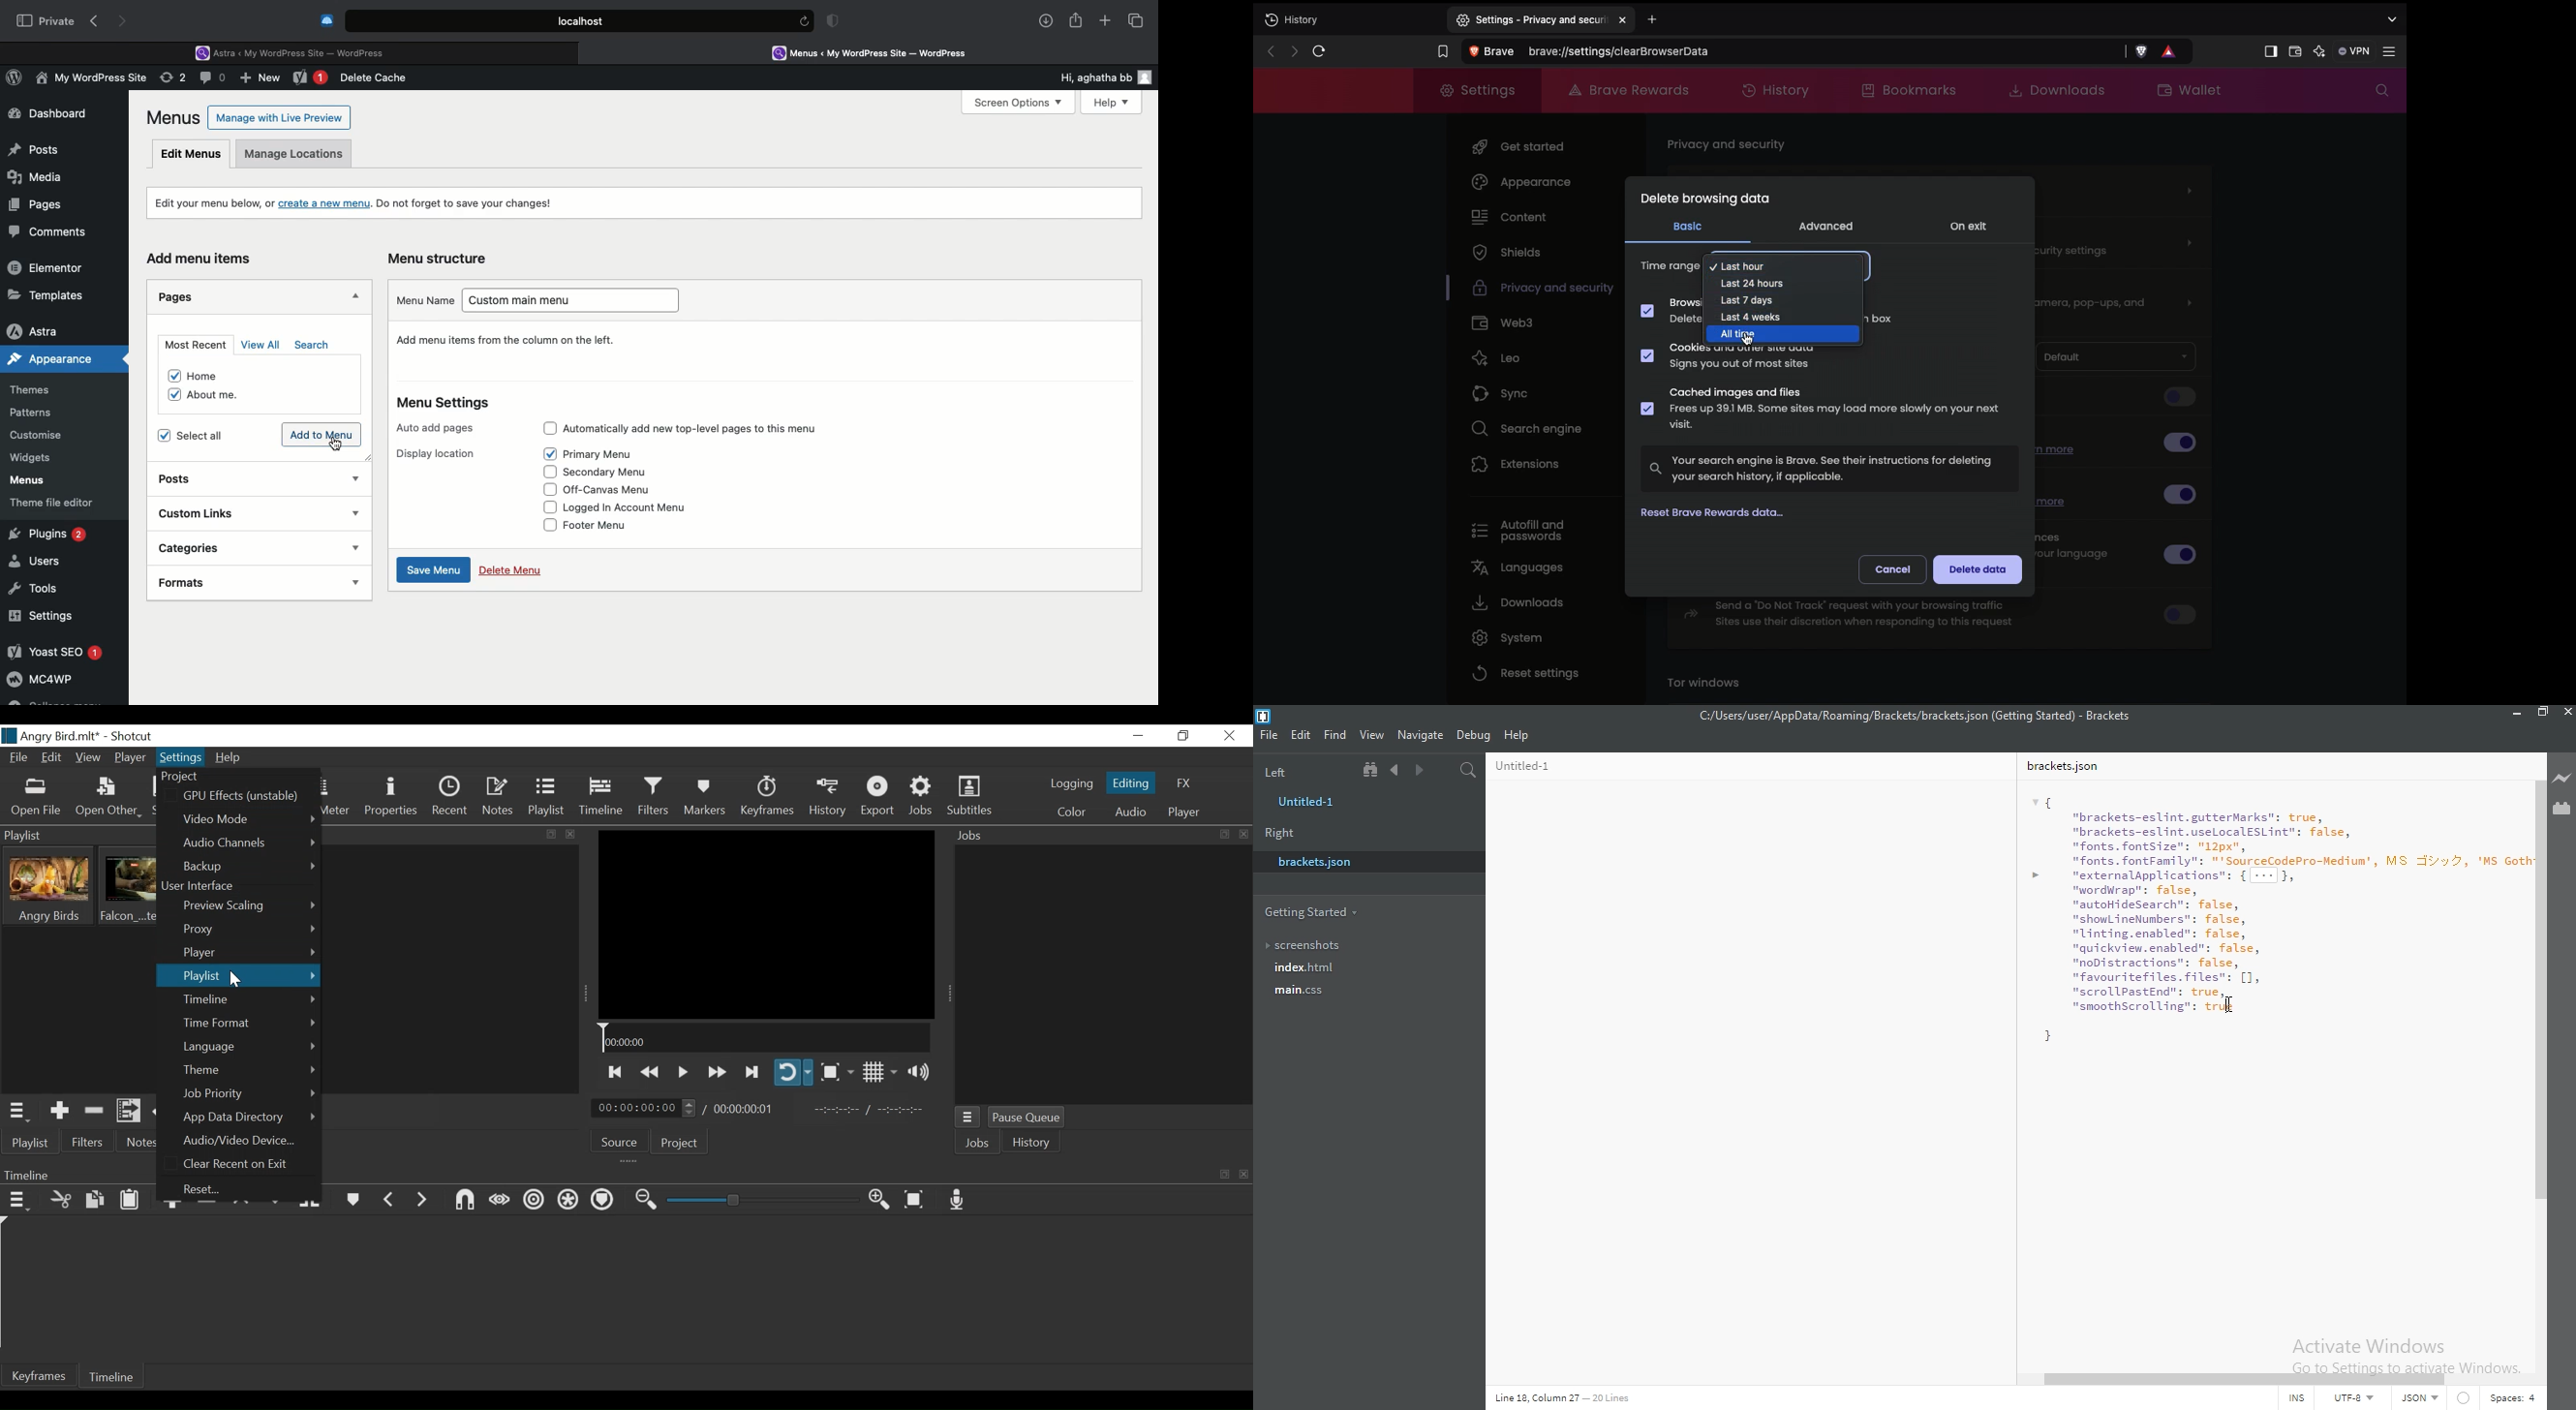 The image size is (2576, 1428). Describe the element at coordinates (1627, 89) in the screenshot. I see `Brave rewards` at that location.